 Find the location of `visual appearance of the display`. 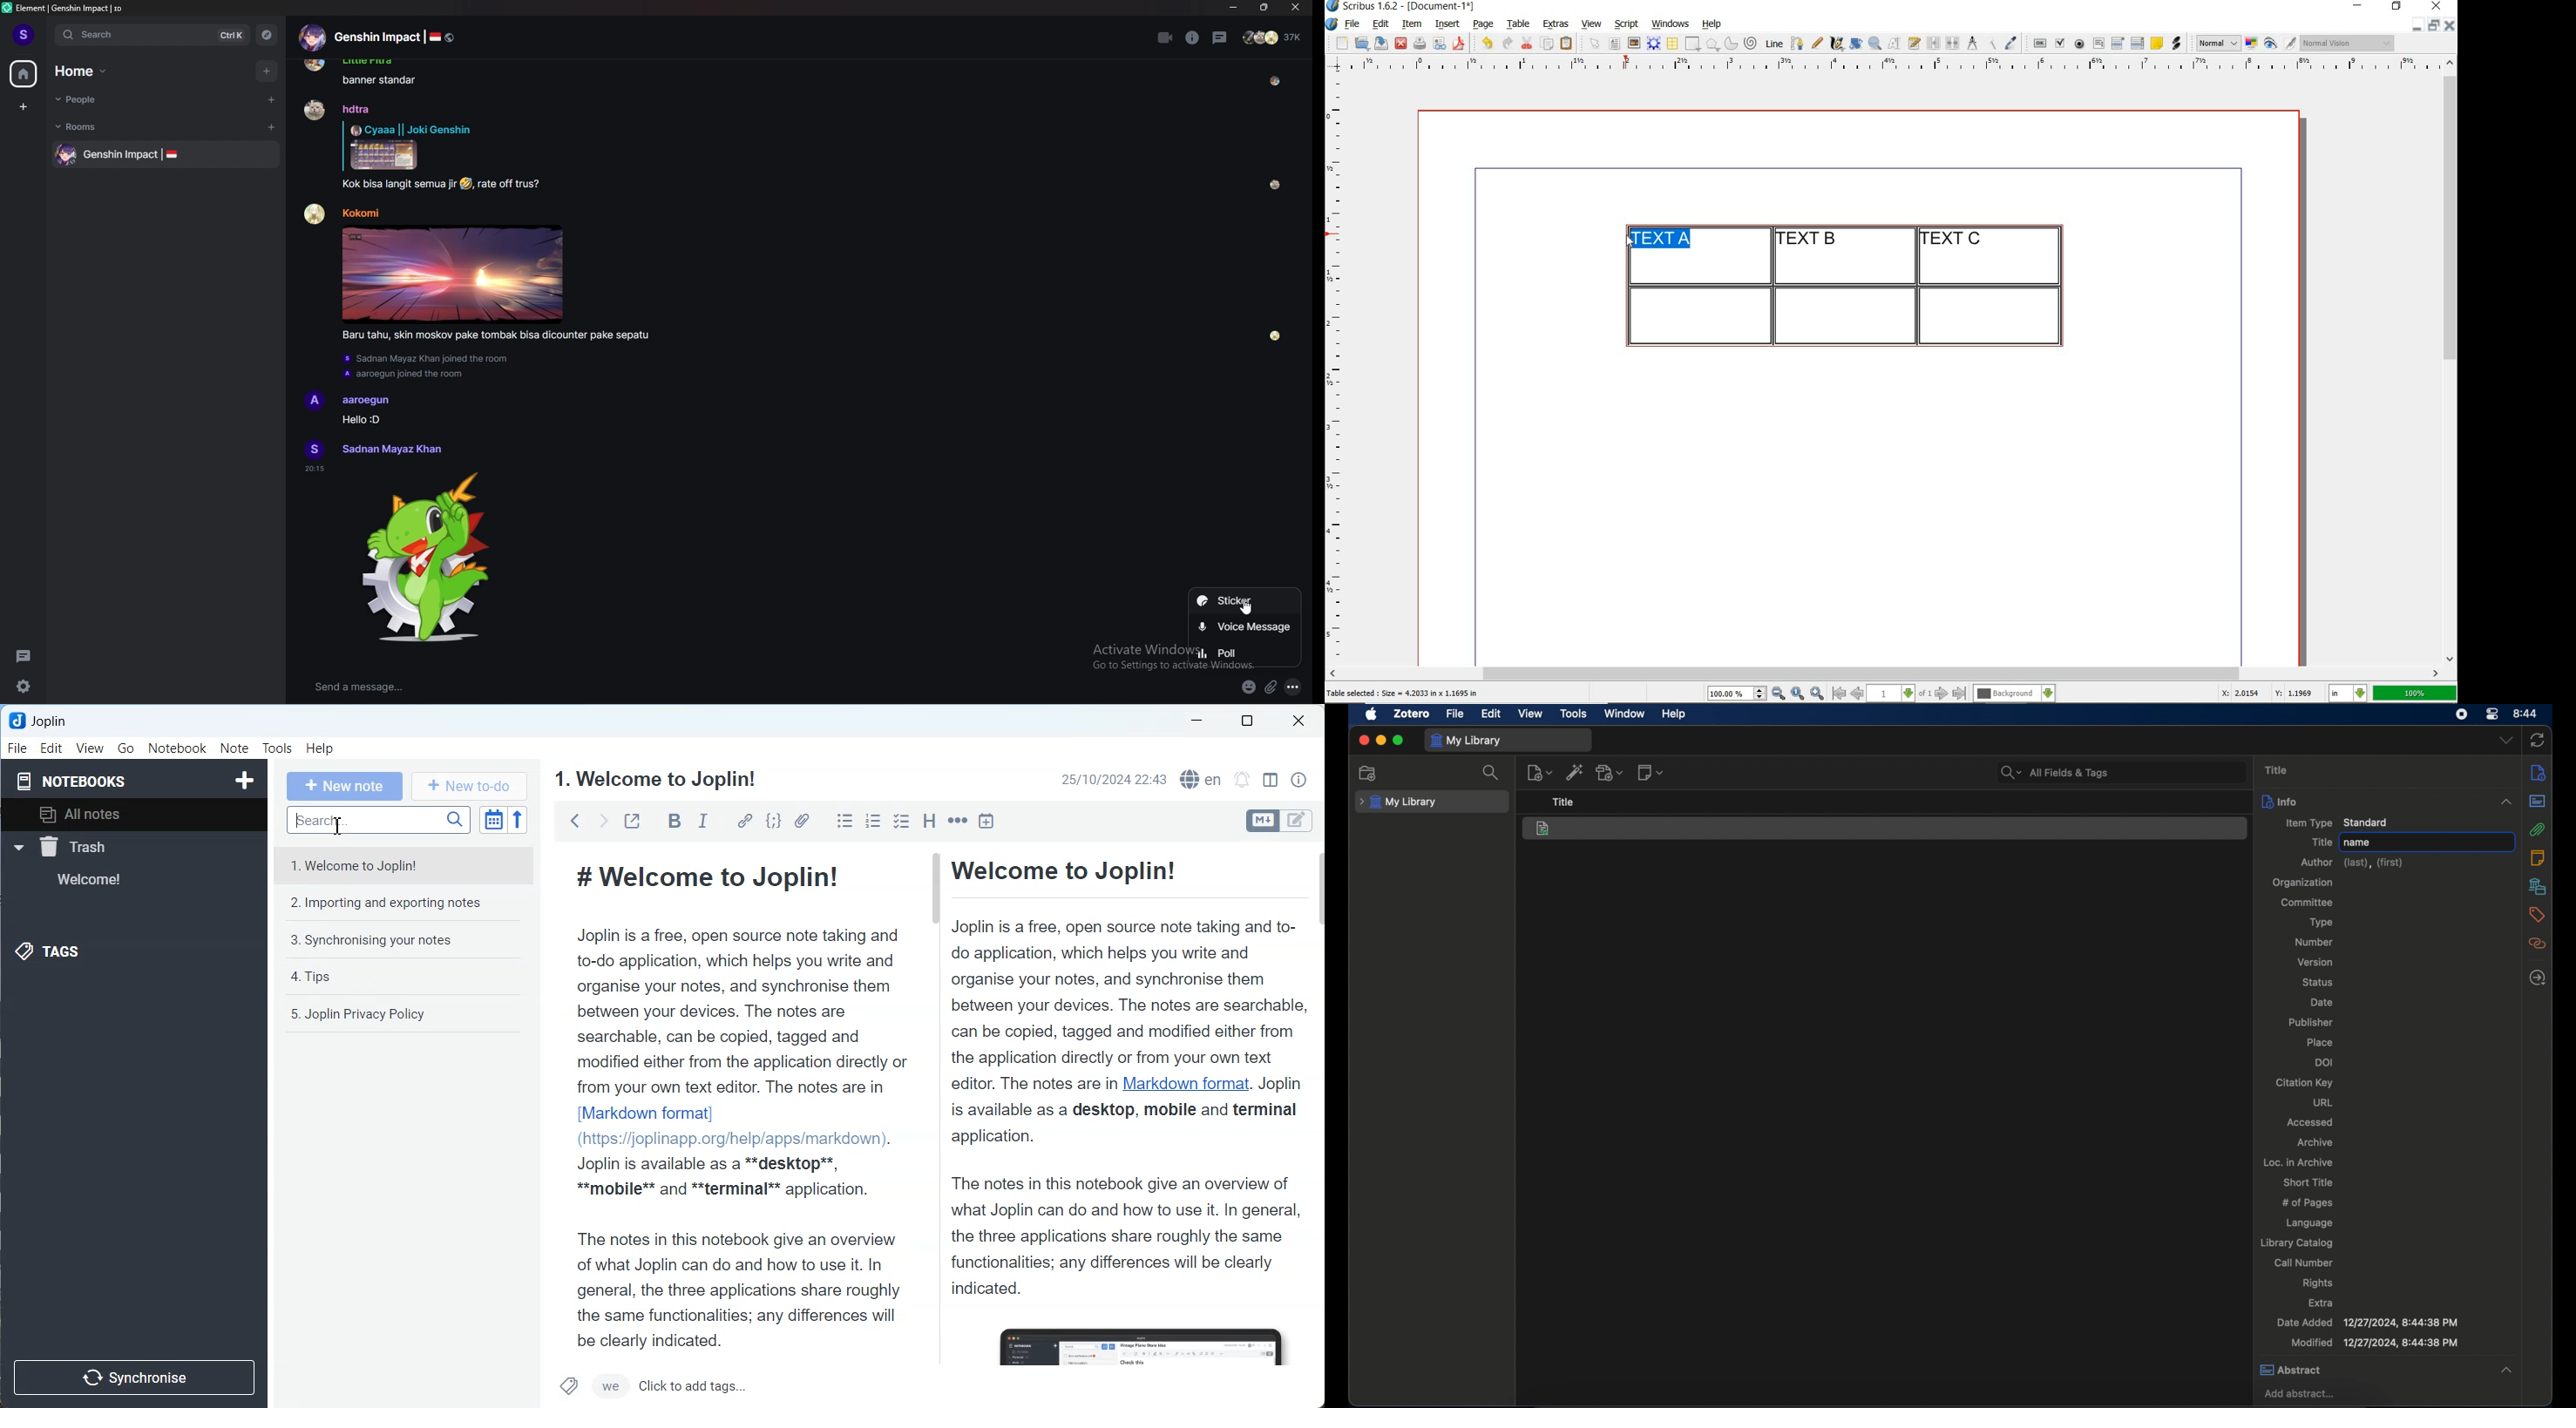

visual appearance of the display is located at coordinates (2348, 43).